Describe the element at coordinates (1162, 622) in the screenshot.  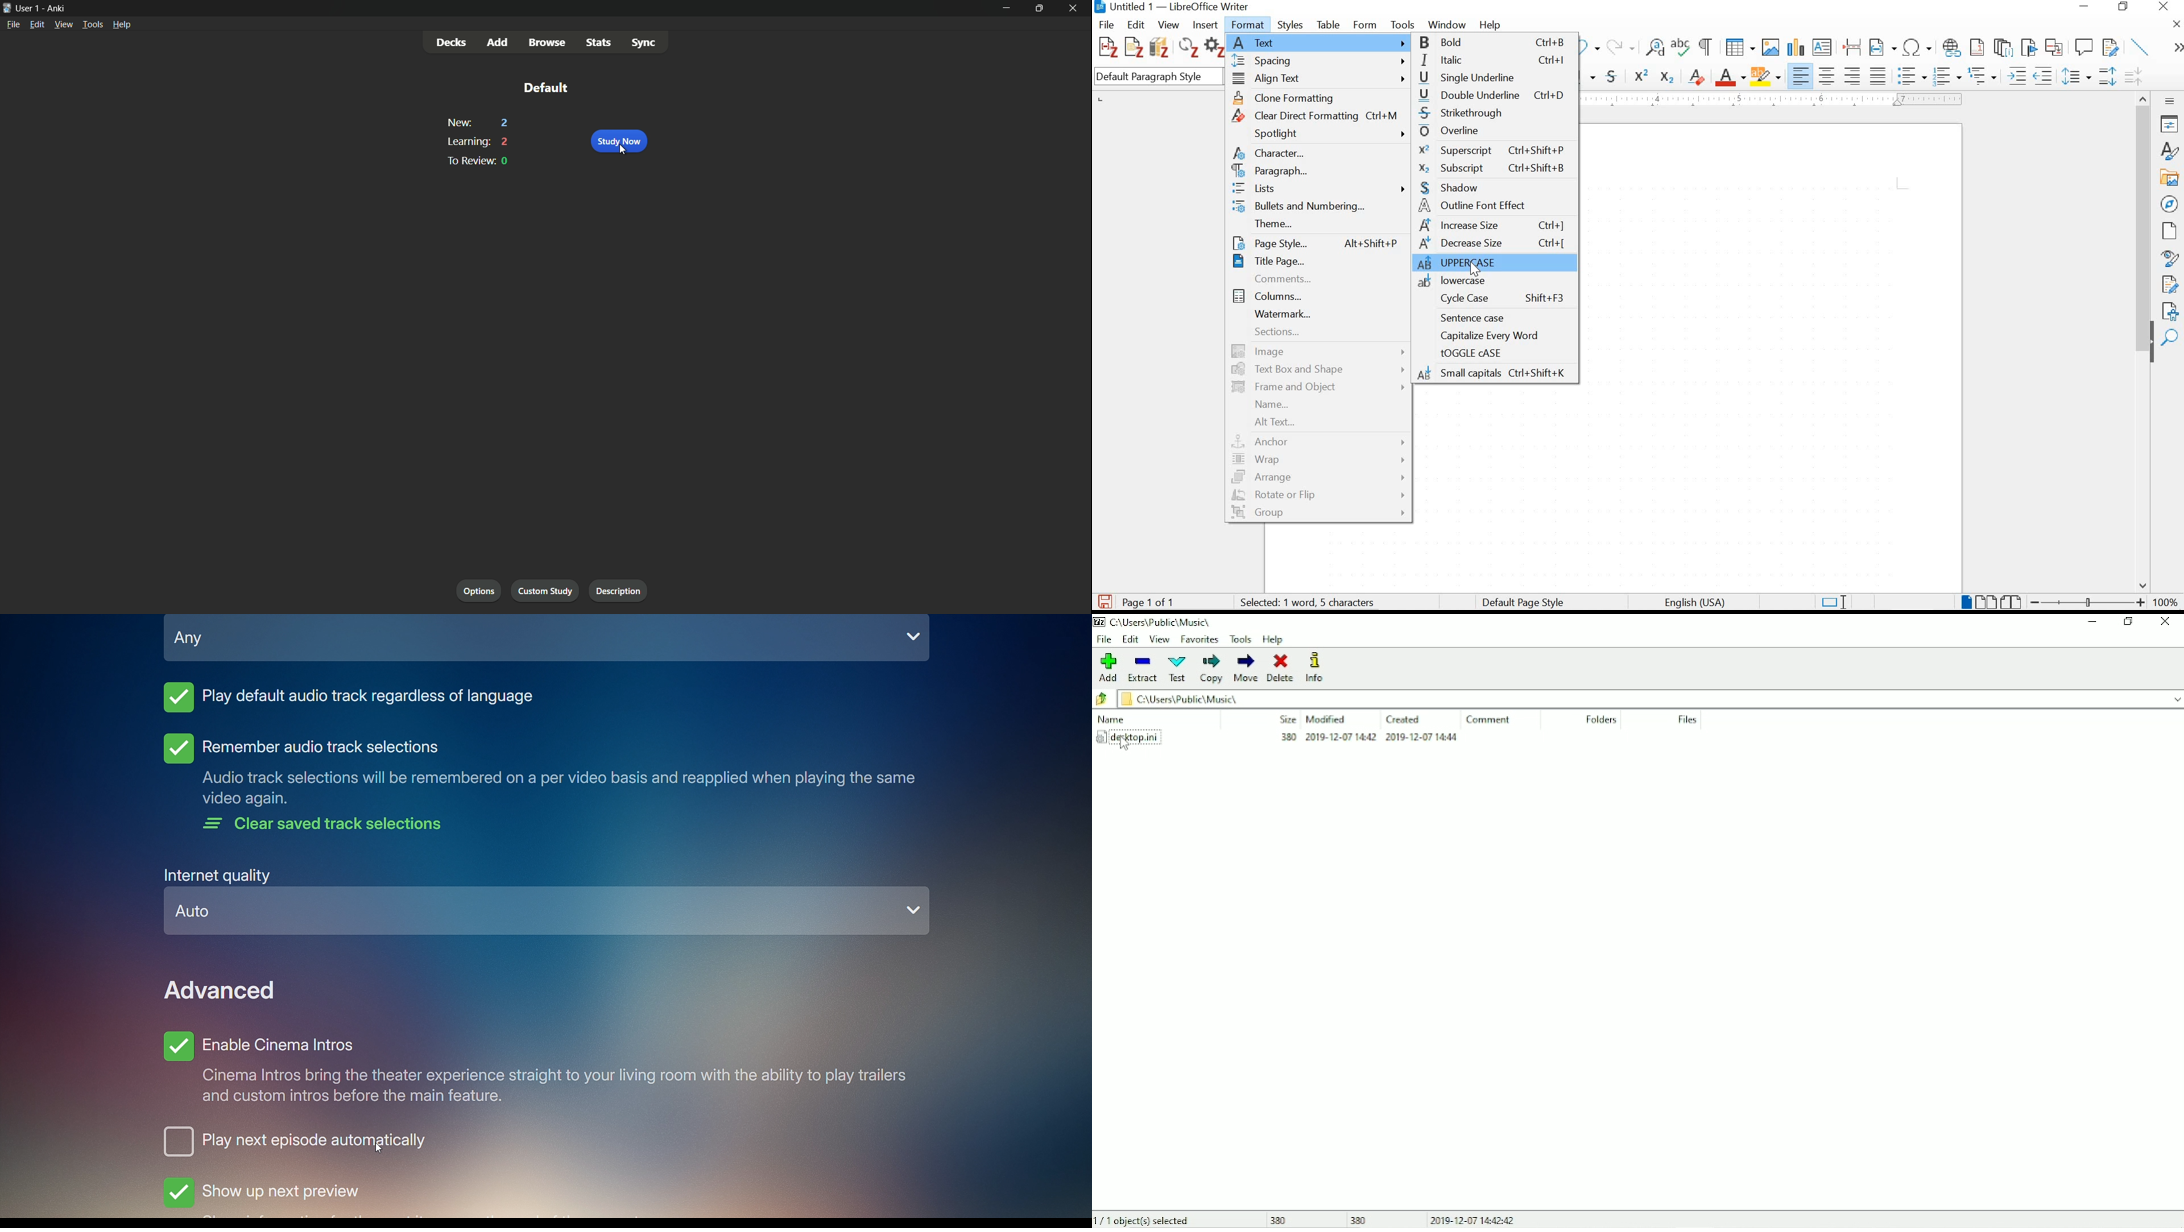
I see `File location` at that location.